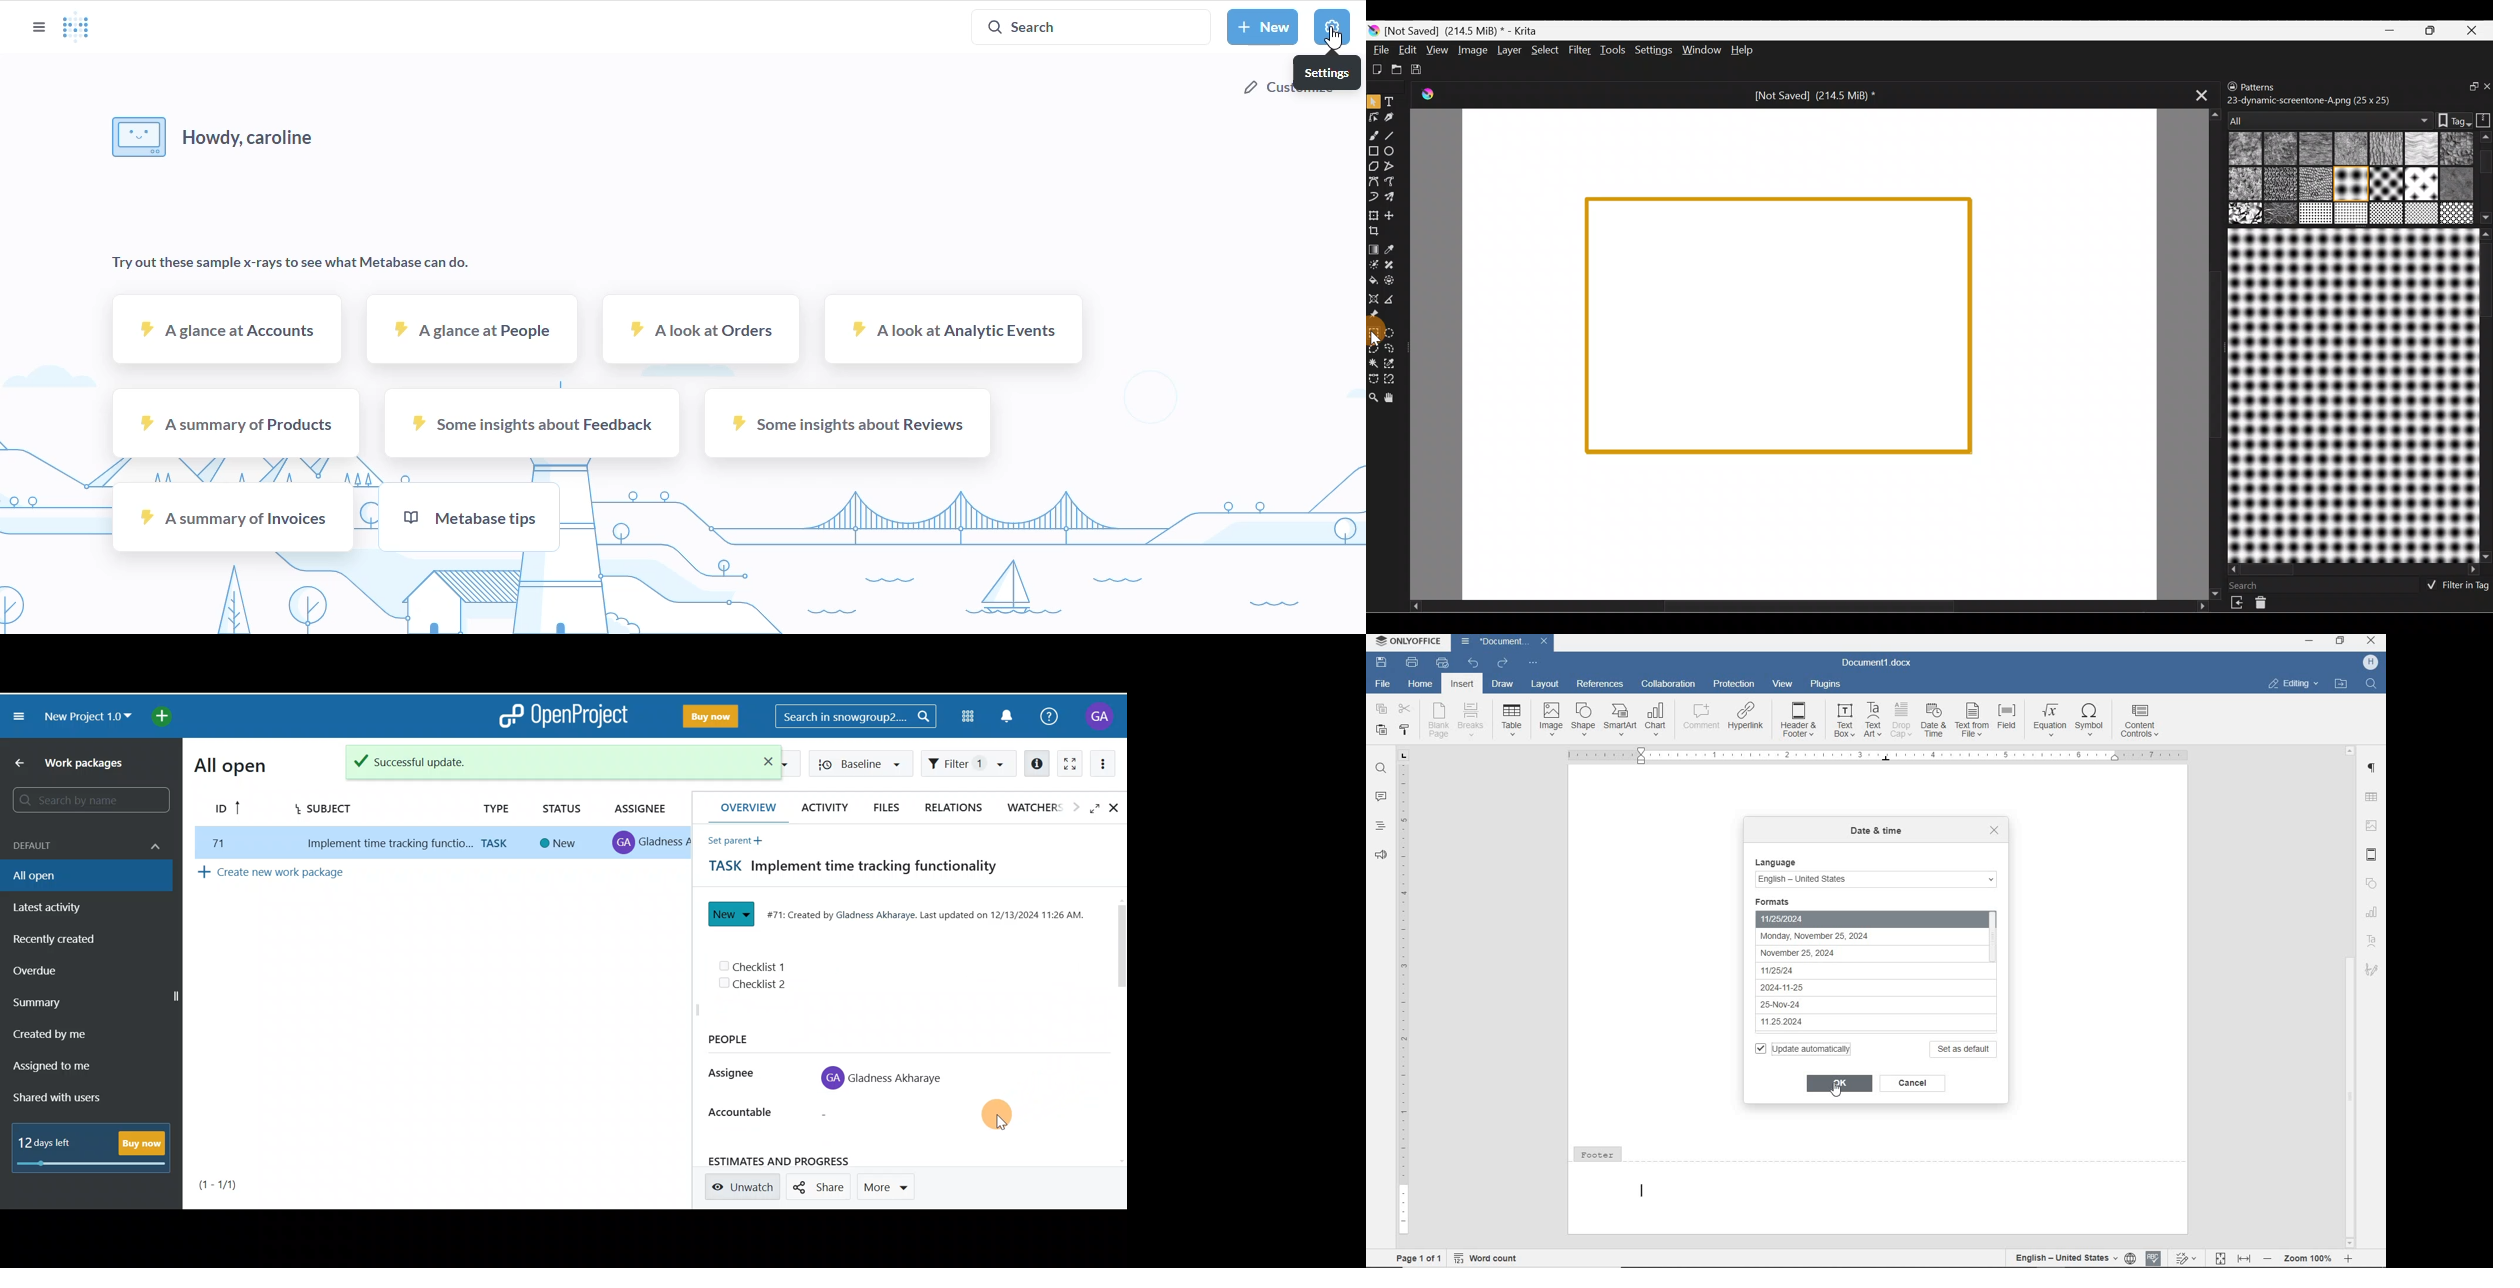  Describe the element at coordinates (2373, 884) in the screenshot. I see `shapes` at that location.